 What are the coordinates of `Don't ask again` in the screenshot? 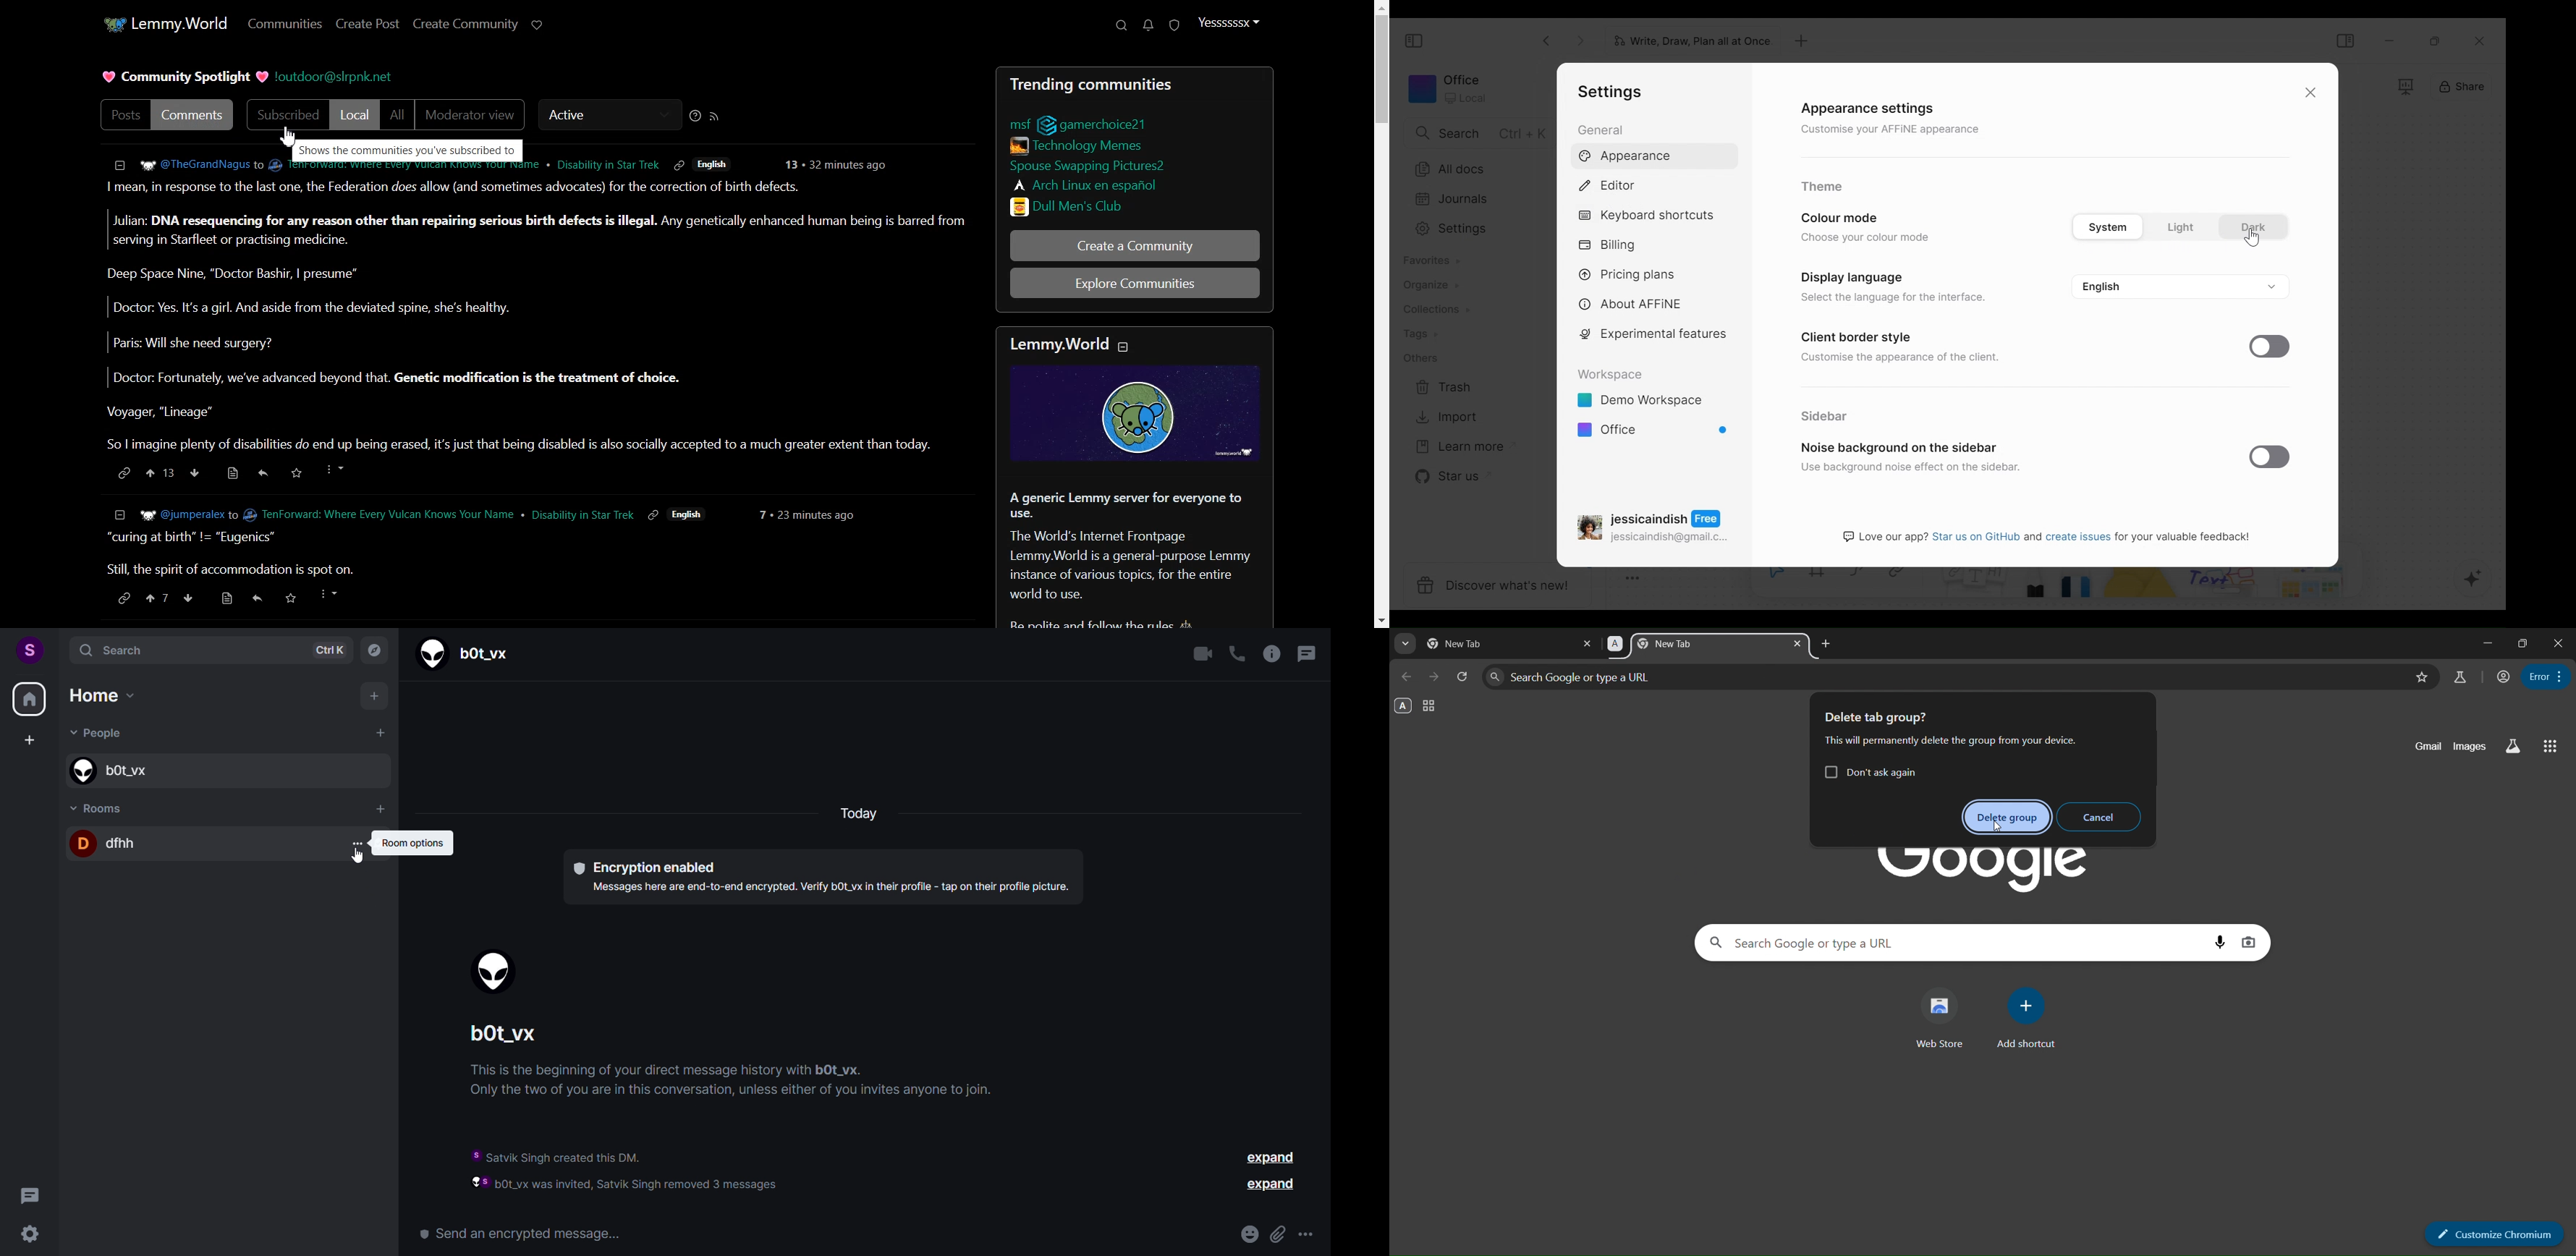 It's located at (1871, 771).